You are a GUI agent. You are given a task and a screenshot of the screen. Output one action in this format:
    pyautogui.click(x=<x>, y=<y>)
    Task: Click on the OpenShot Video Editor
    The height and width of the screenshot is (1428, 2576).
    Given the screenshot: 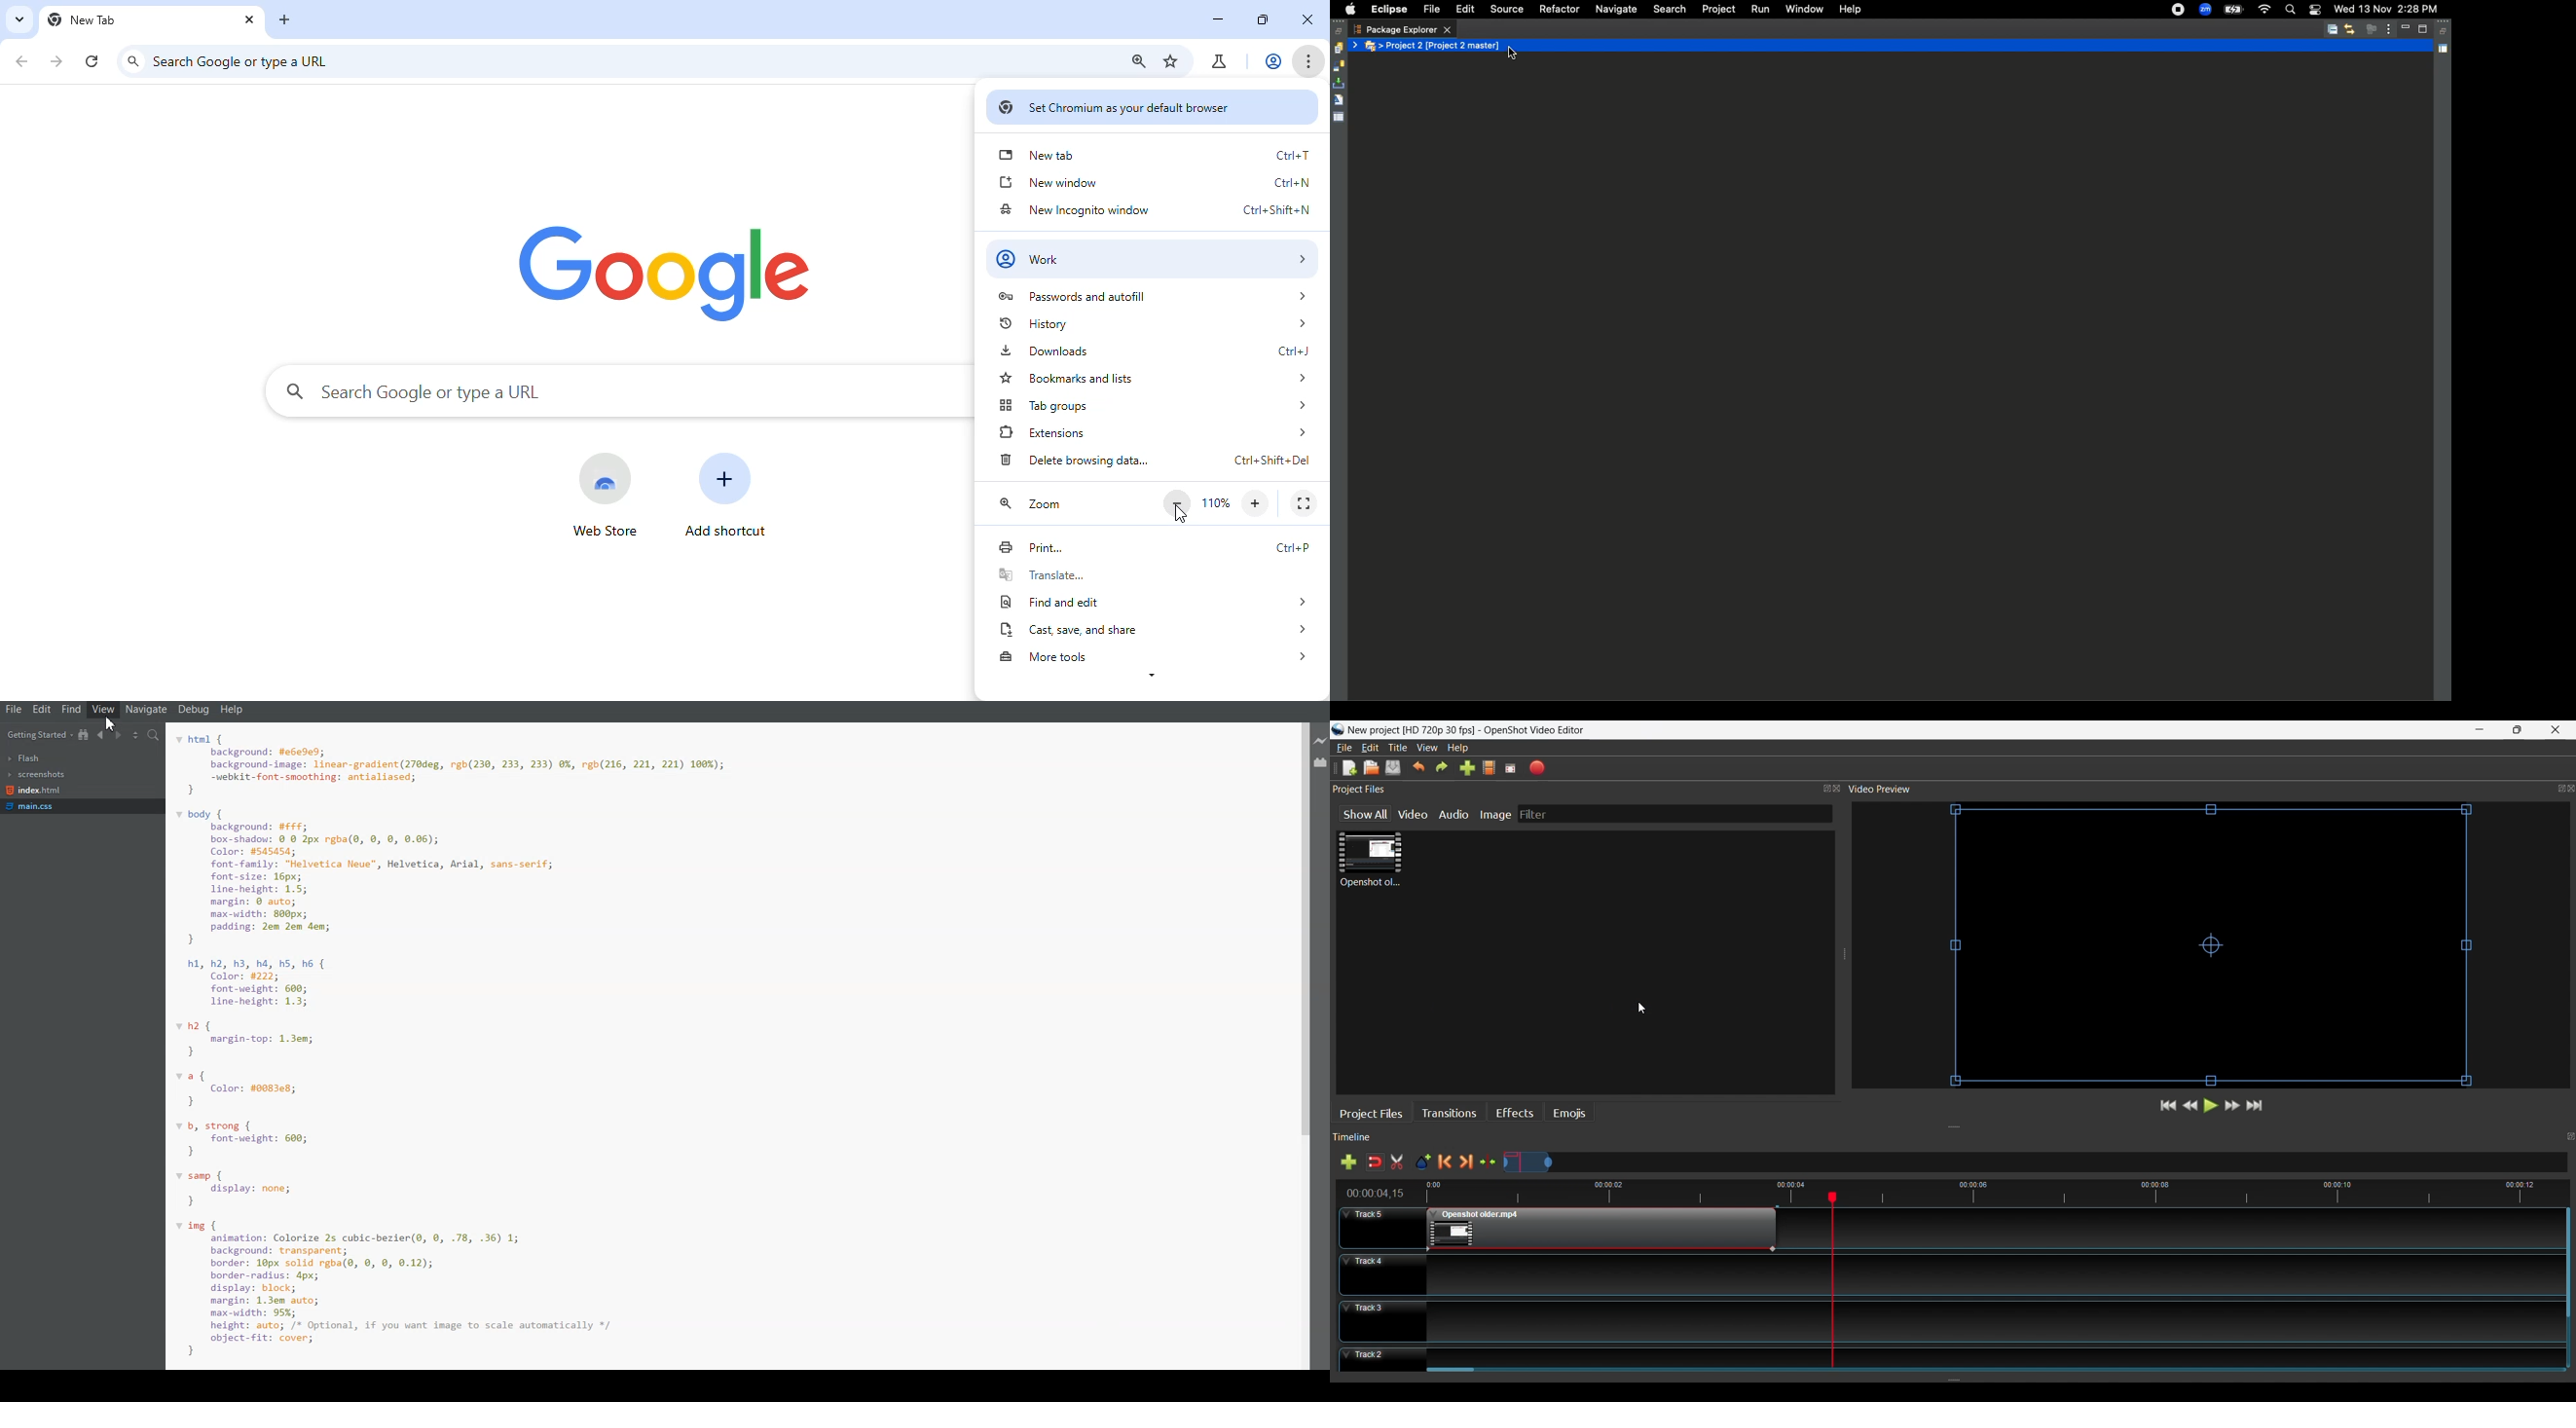 What is the action you would take?
    pyautogui.click(x=1539, y=731)
    